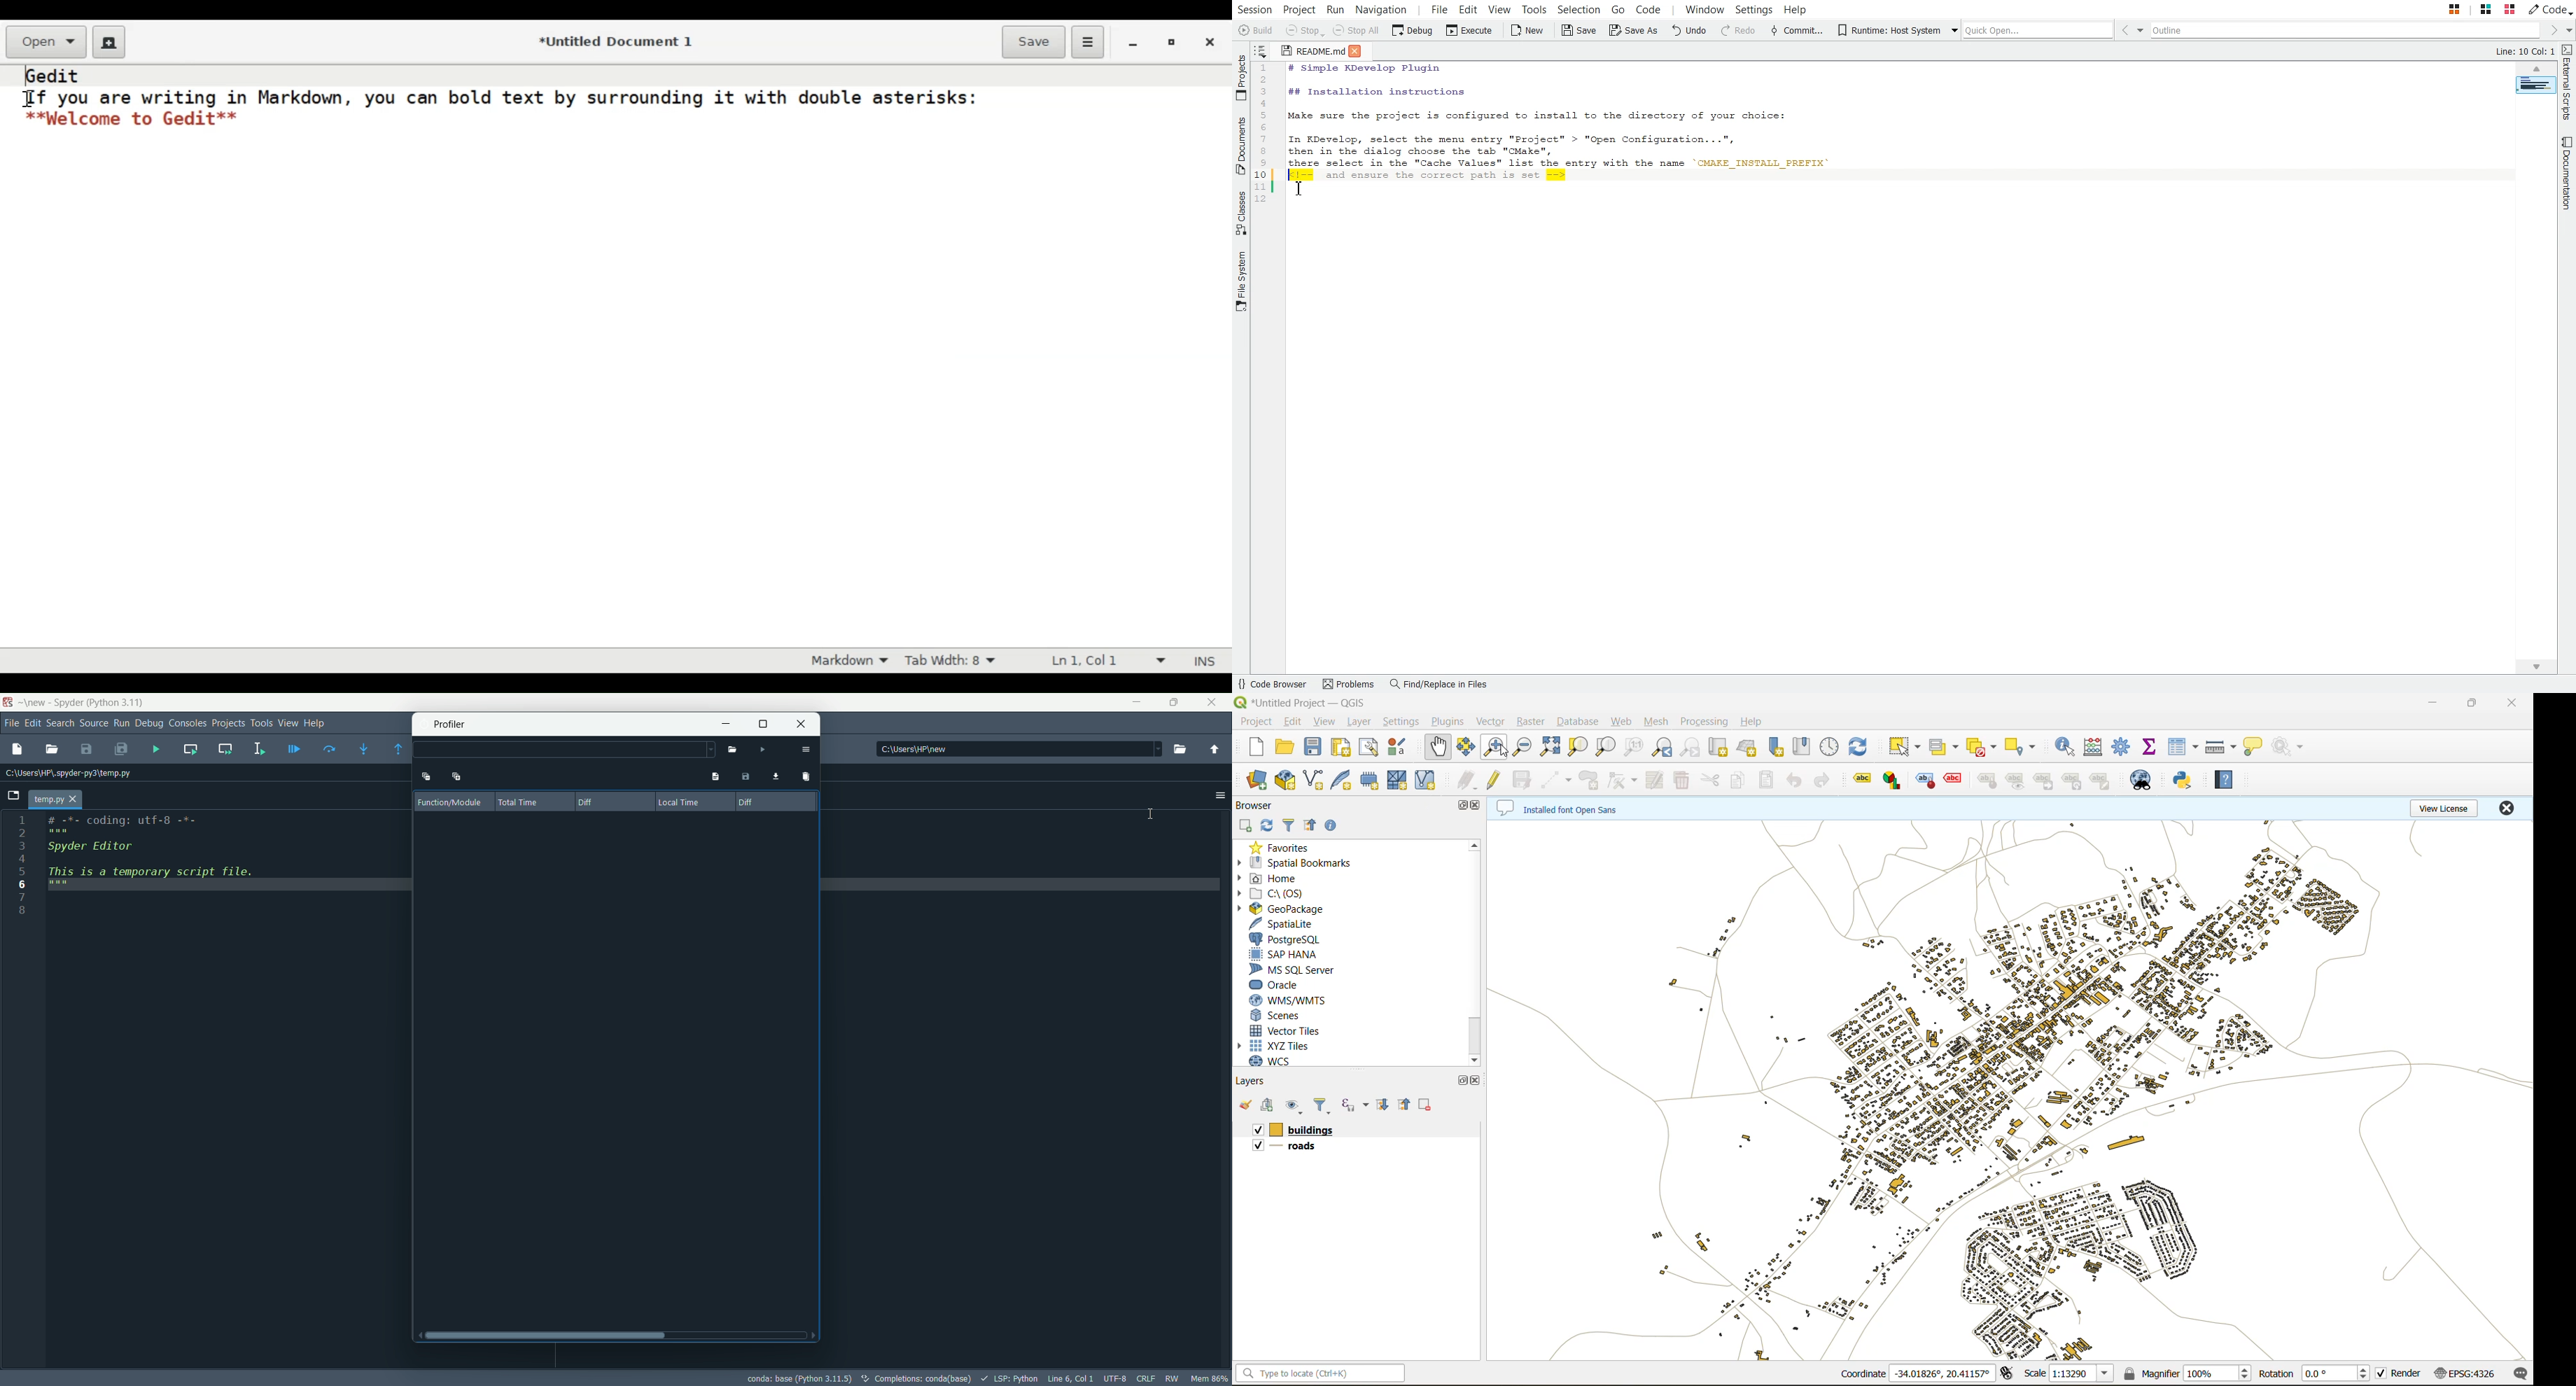 The height and width of the screenshot is (1400, 2576). I want to click on help menu, so click(316, 723).